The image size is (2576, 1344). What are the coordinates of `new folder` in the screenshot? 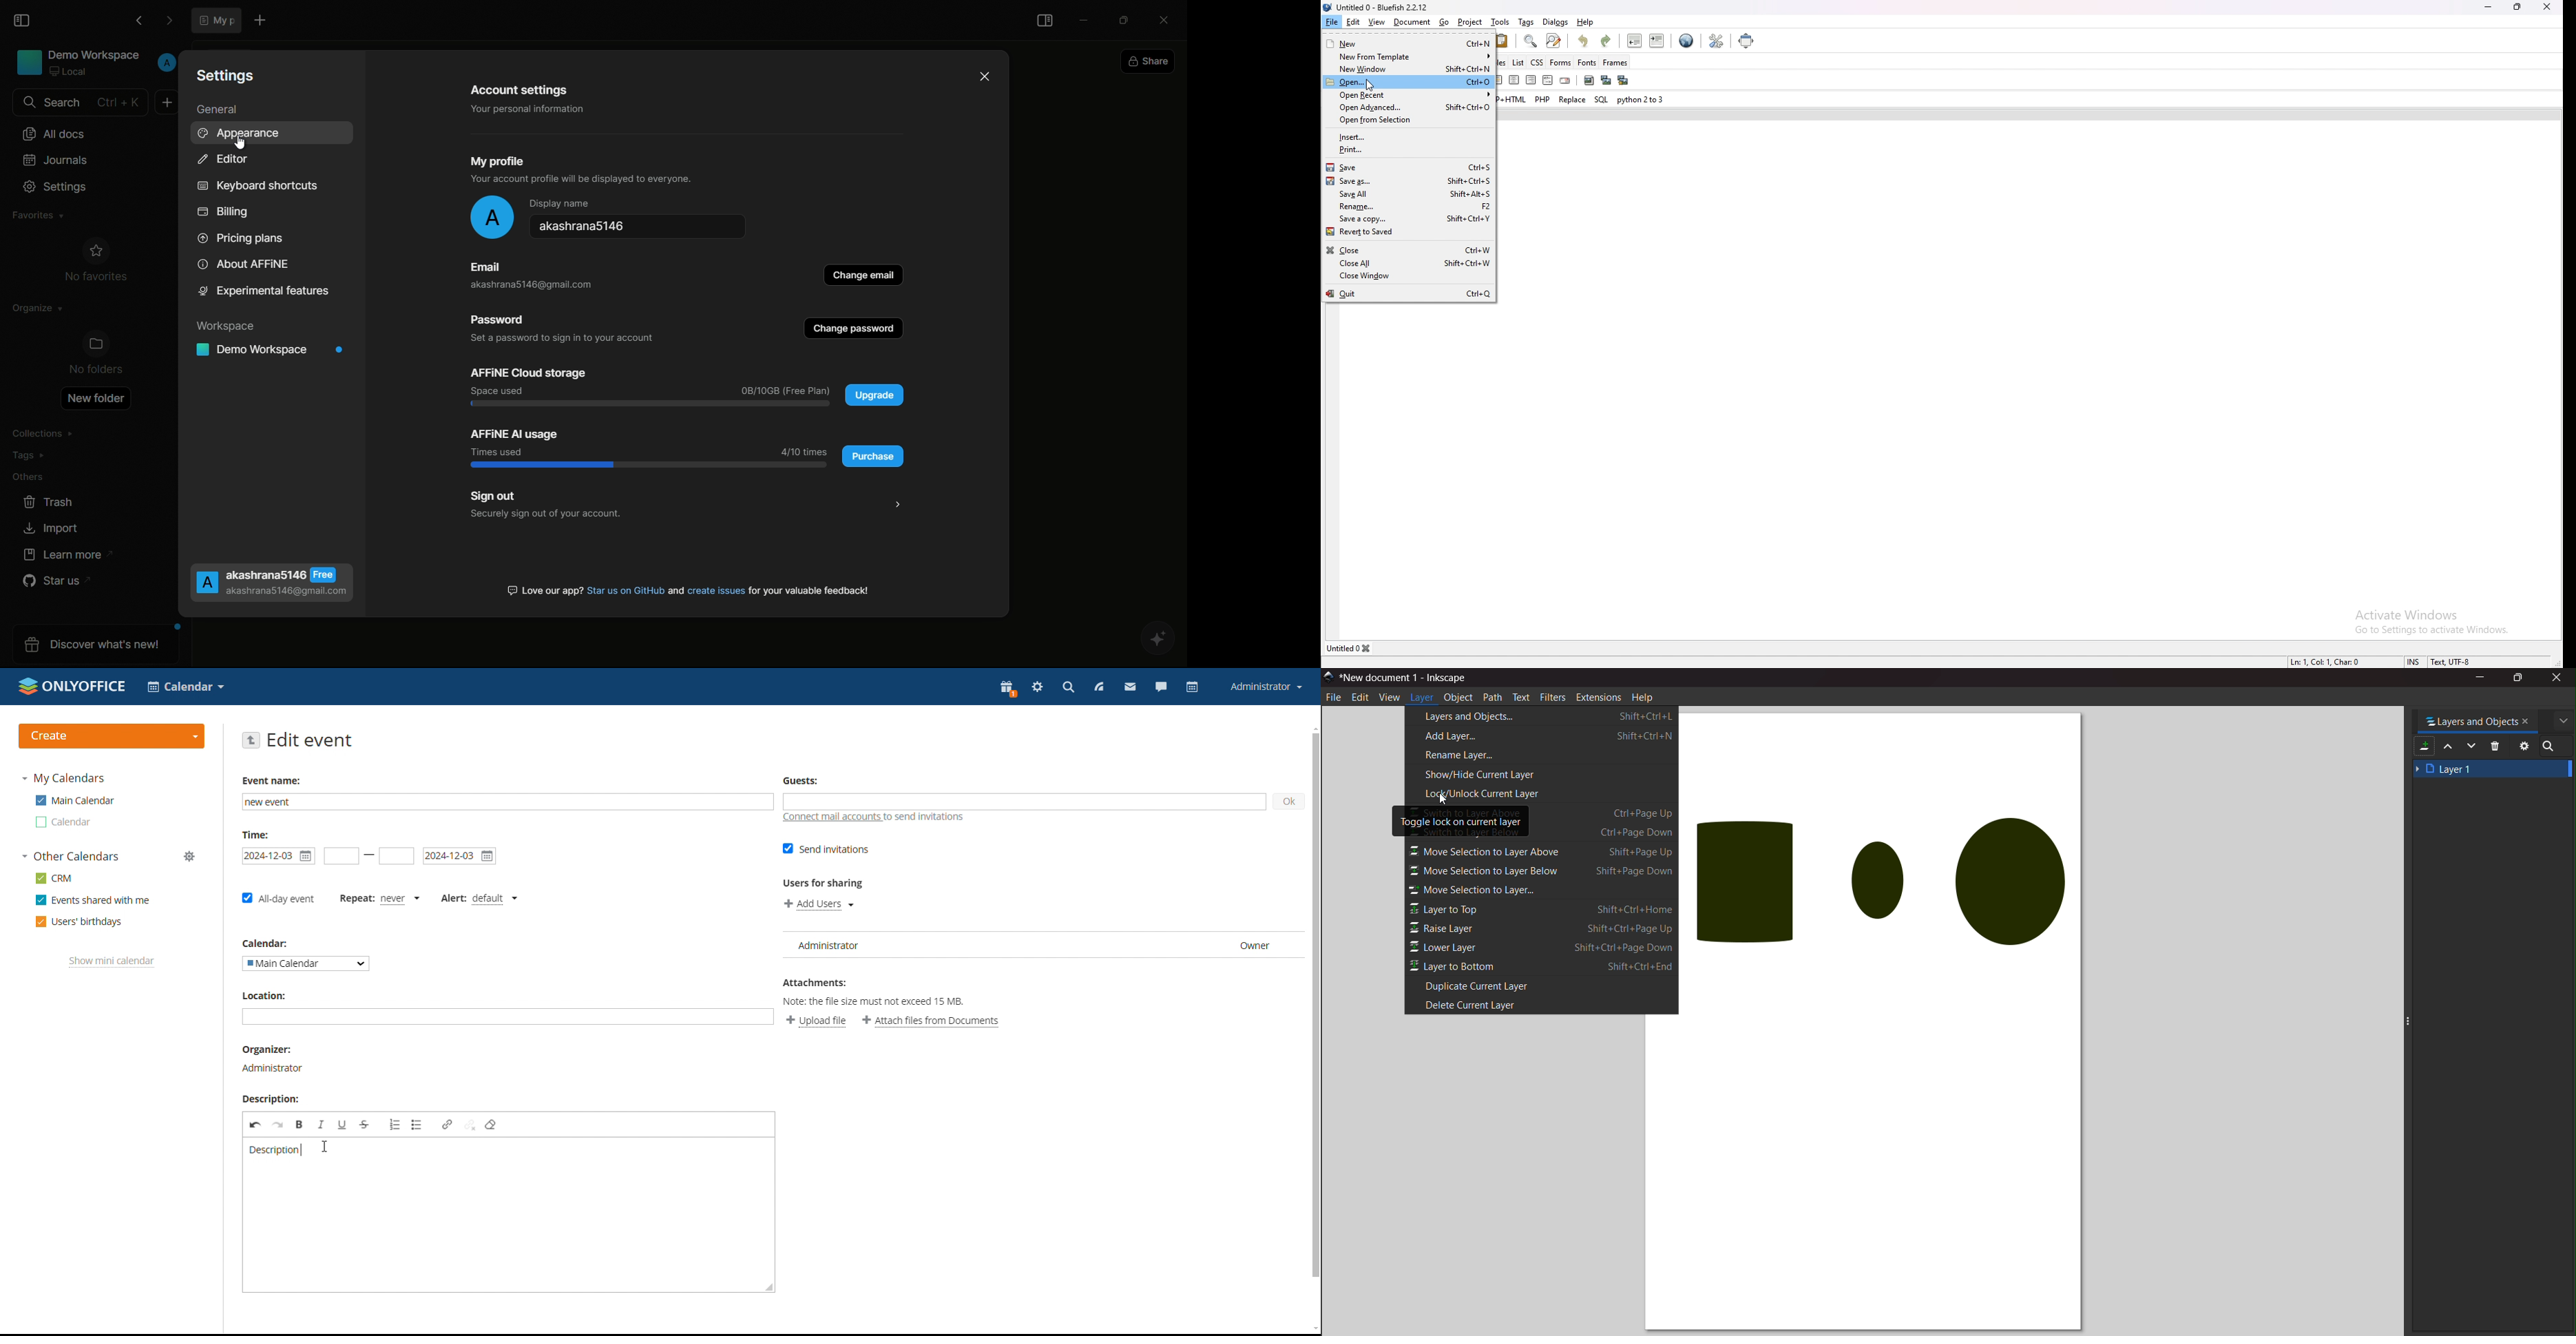 It's located at (96, 398).